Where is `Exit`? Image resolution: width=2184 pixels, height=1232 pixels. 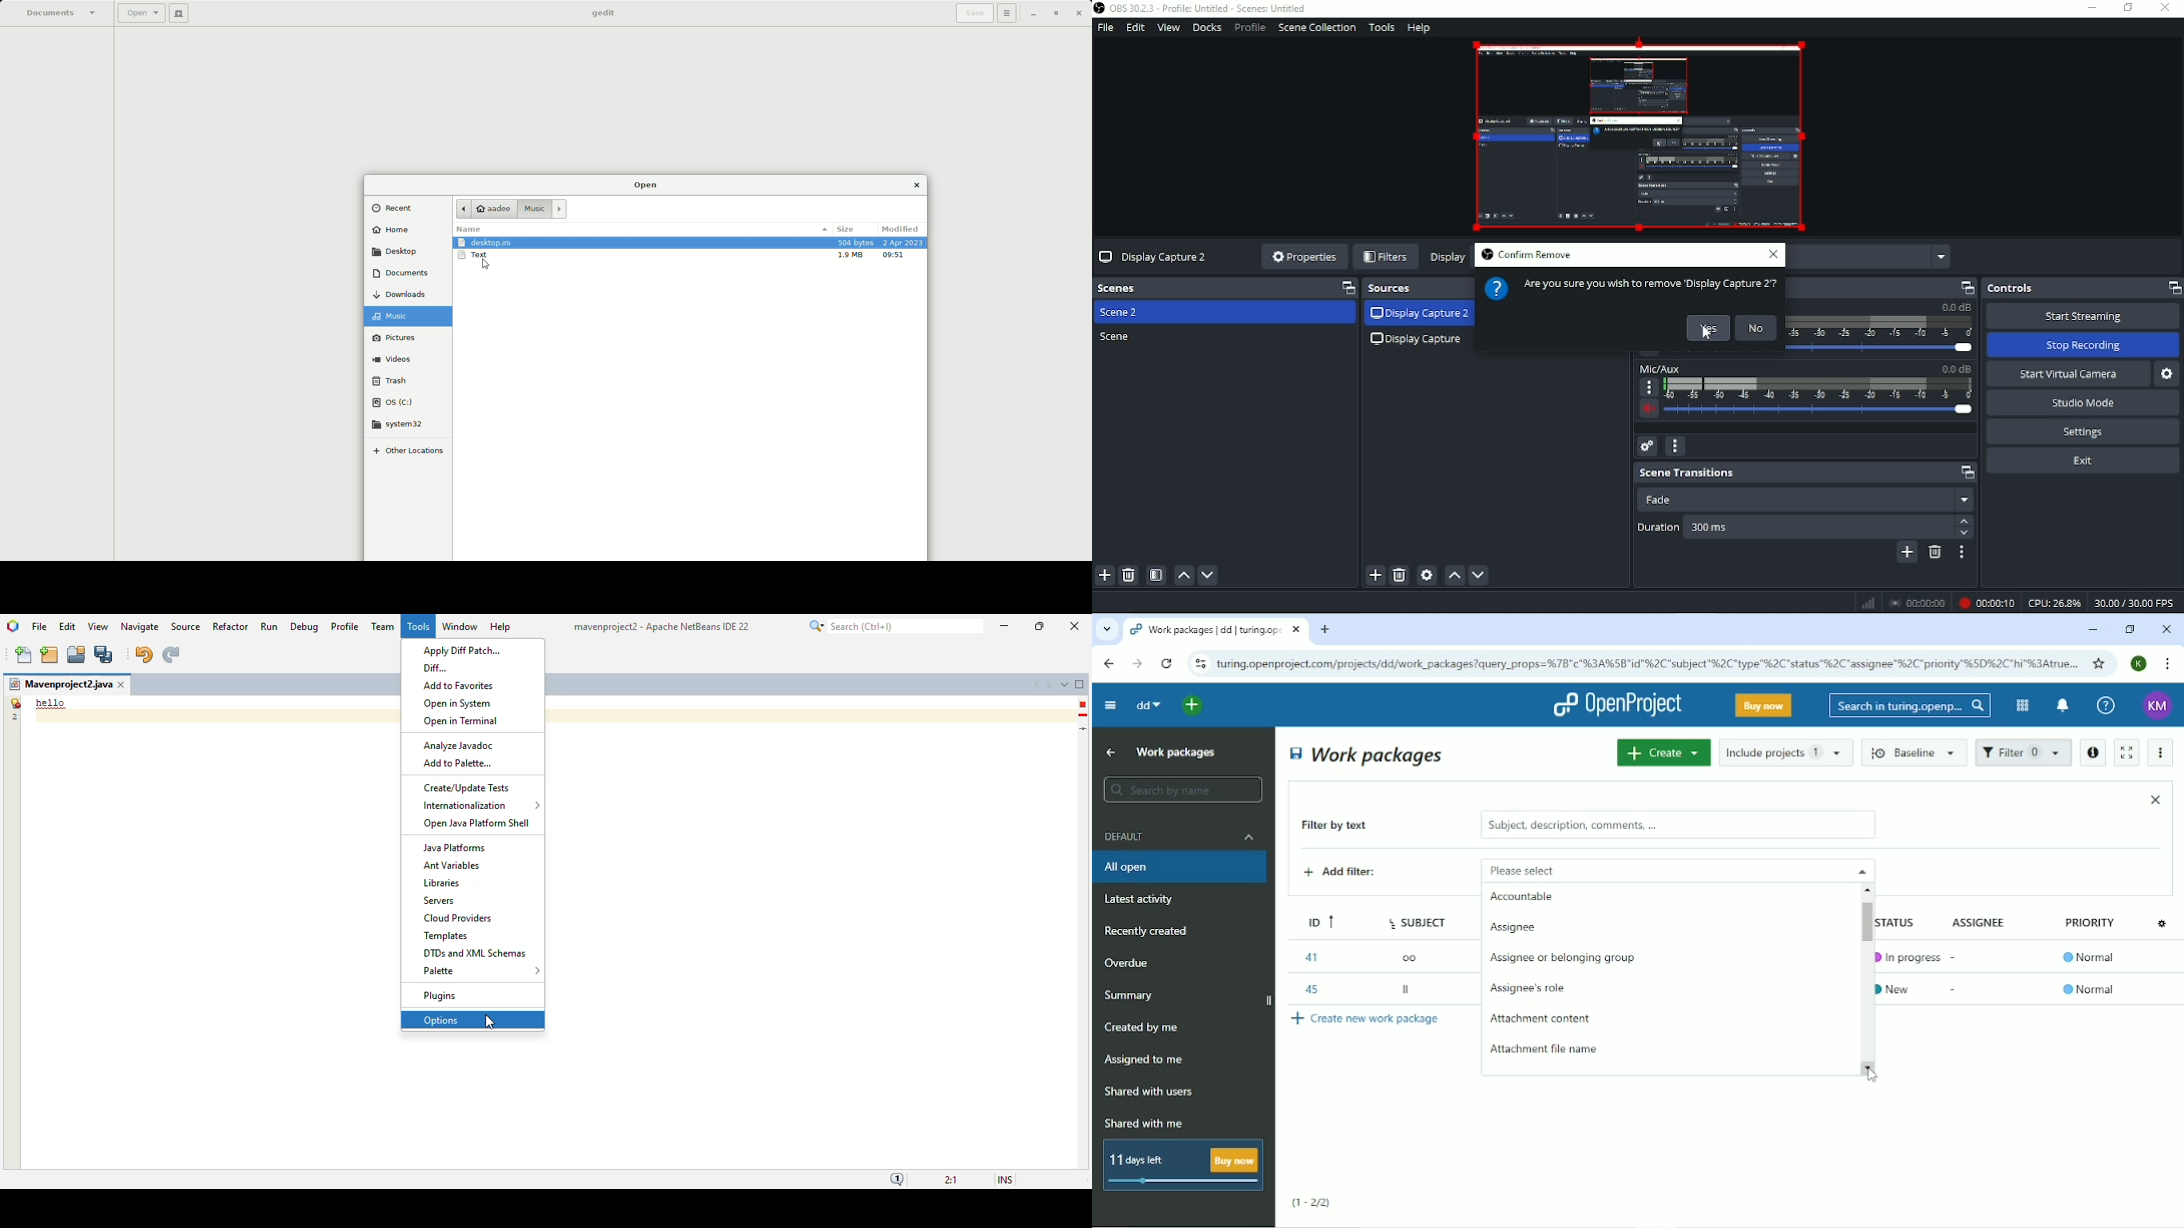 Exit is located at coordinates (2084, 462).